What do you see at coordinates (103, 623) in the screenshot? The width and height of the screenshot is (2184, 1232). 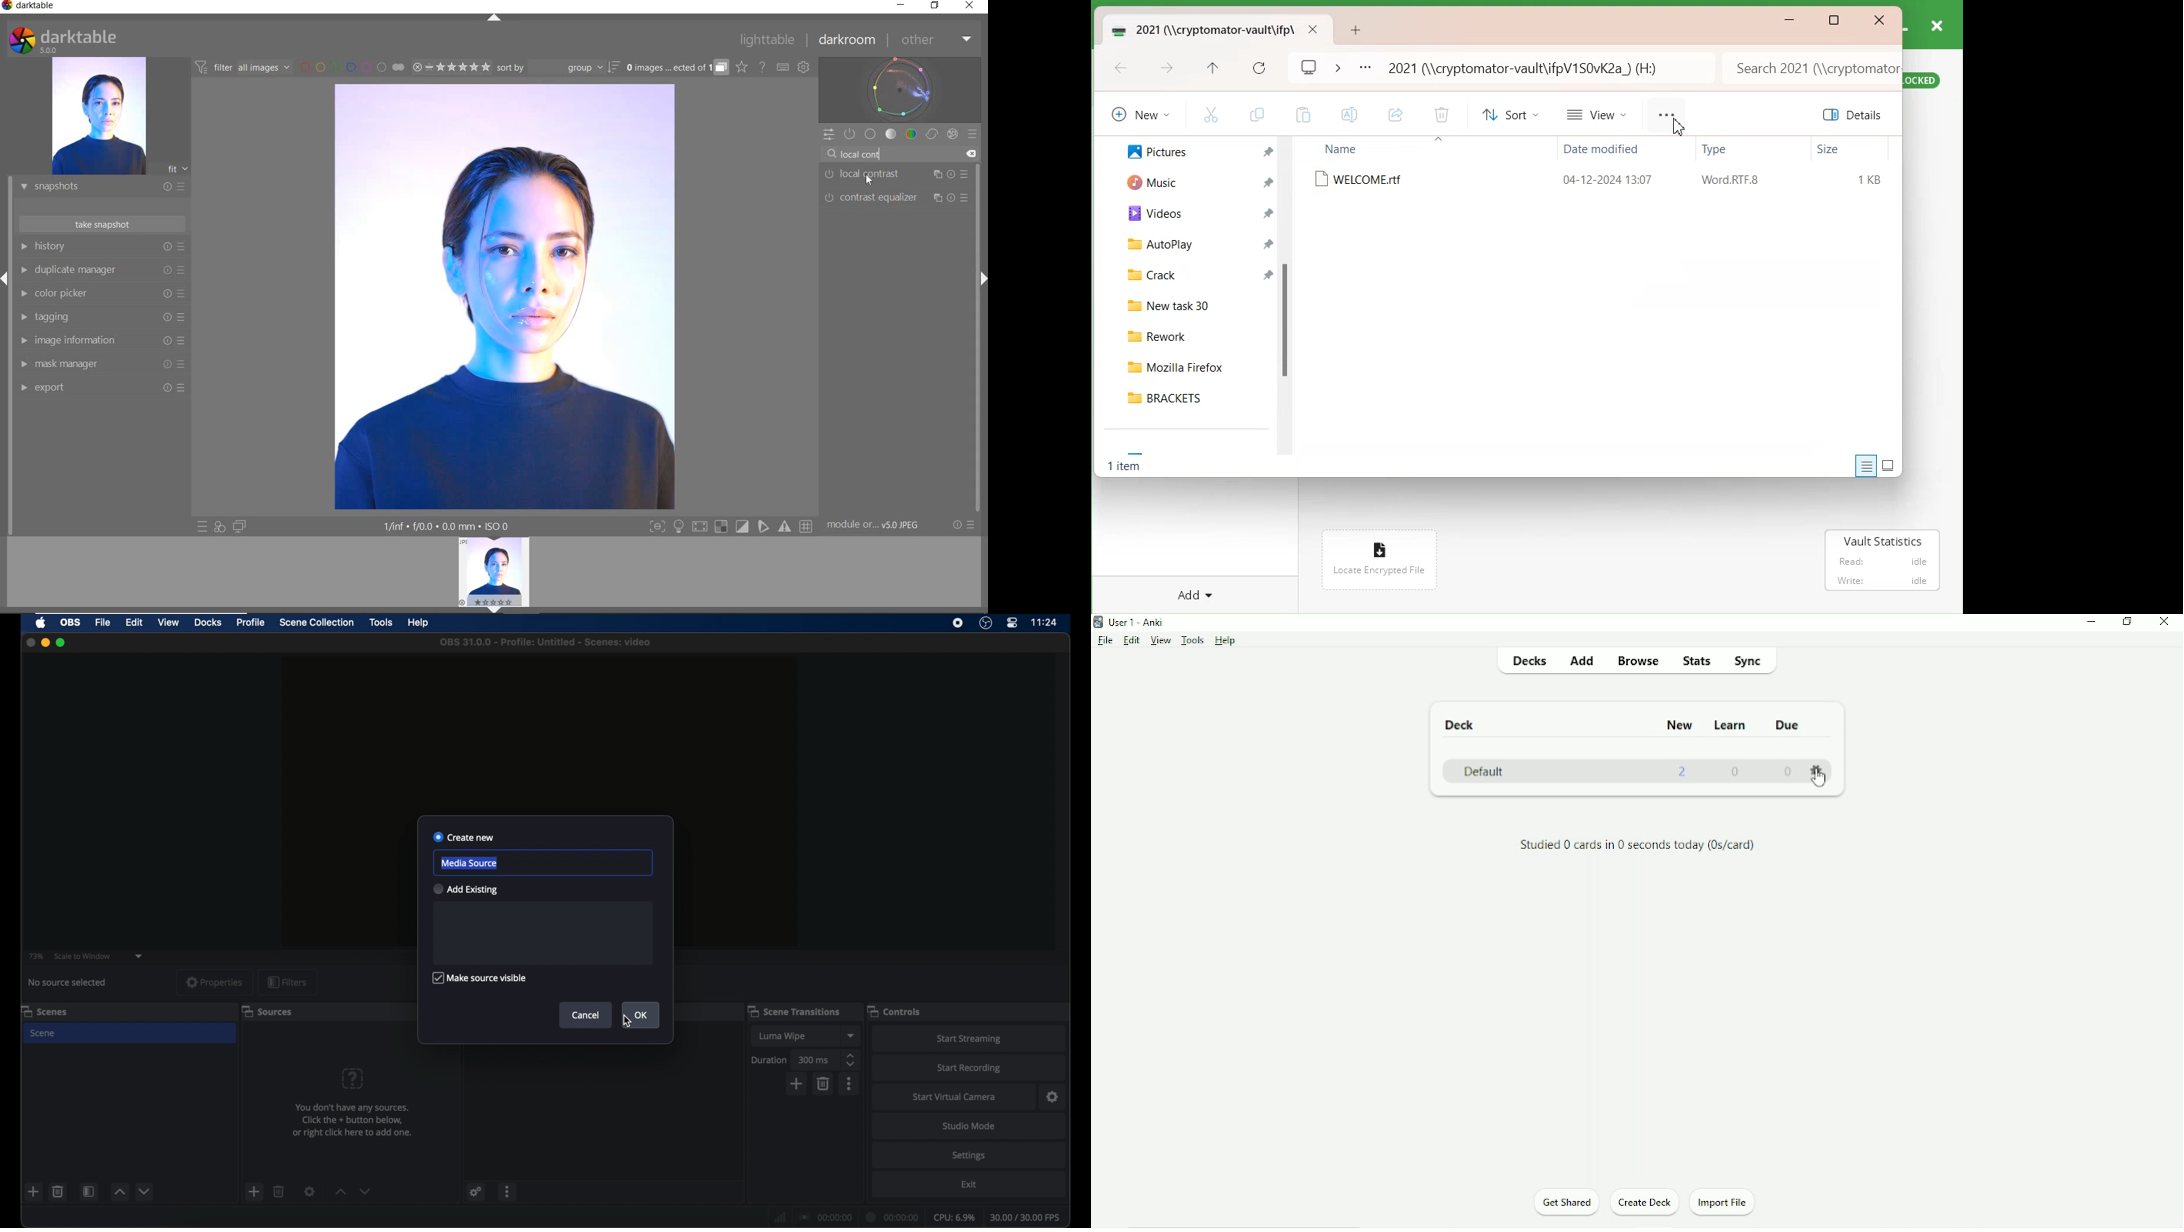 I see `file` at bounding box center [103, 623].